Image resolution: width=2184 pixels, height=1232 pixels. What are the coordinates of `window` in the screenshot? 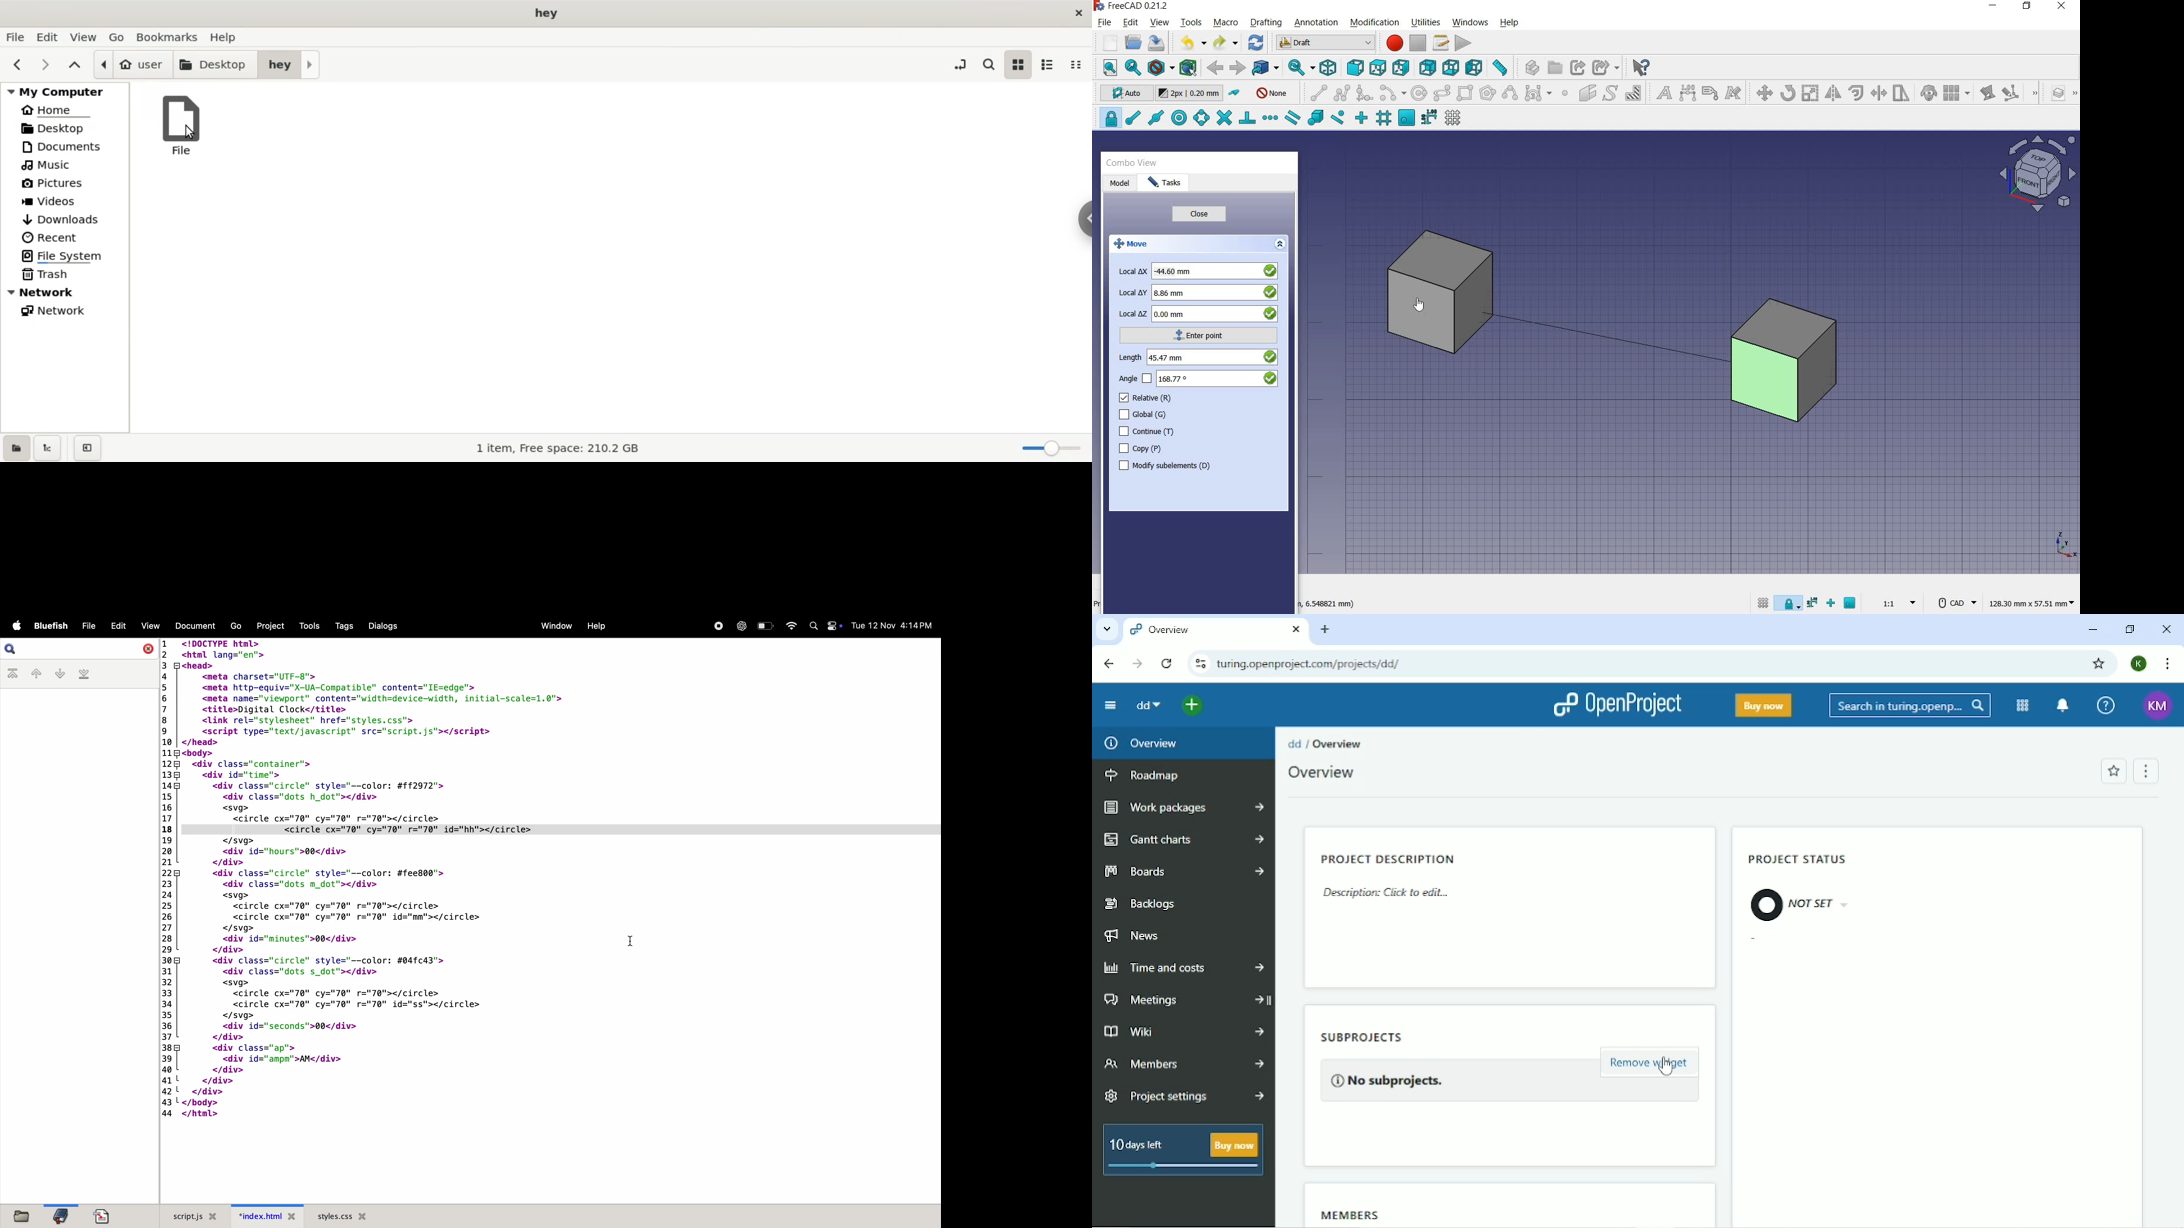 It's located at (554, 626).